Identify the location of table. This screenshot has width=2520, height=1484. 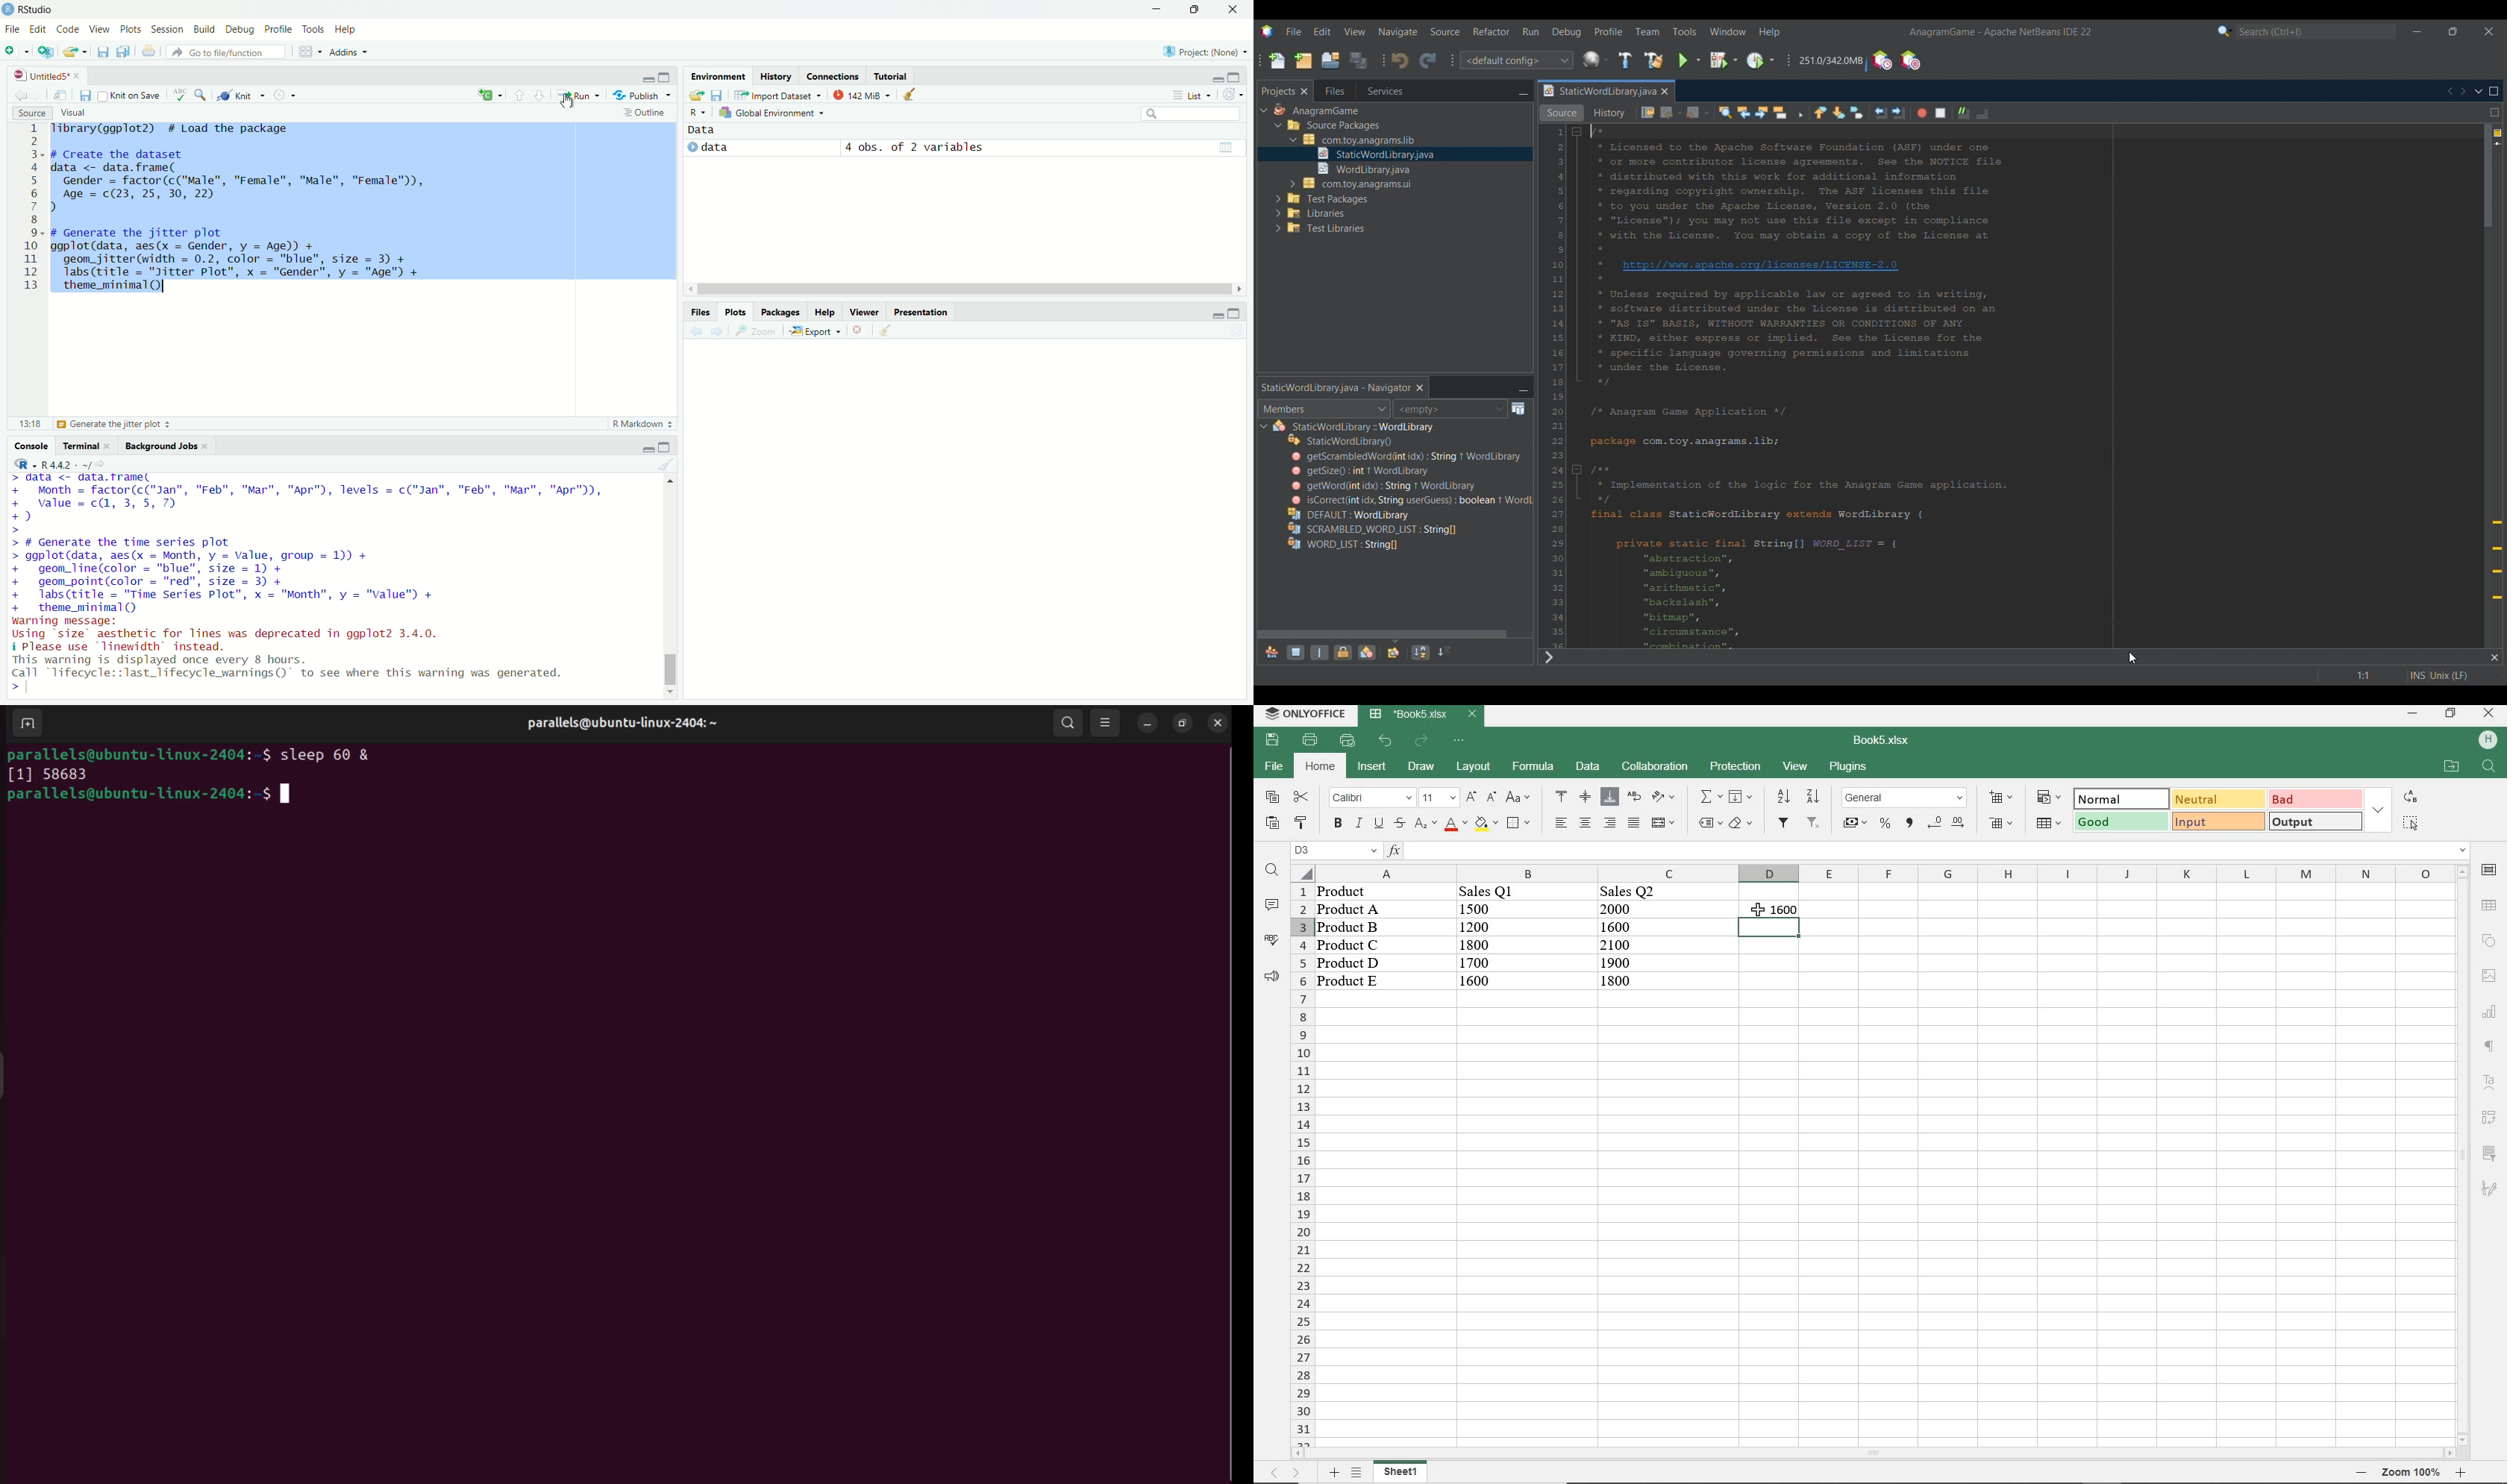
(1227, 146).